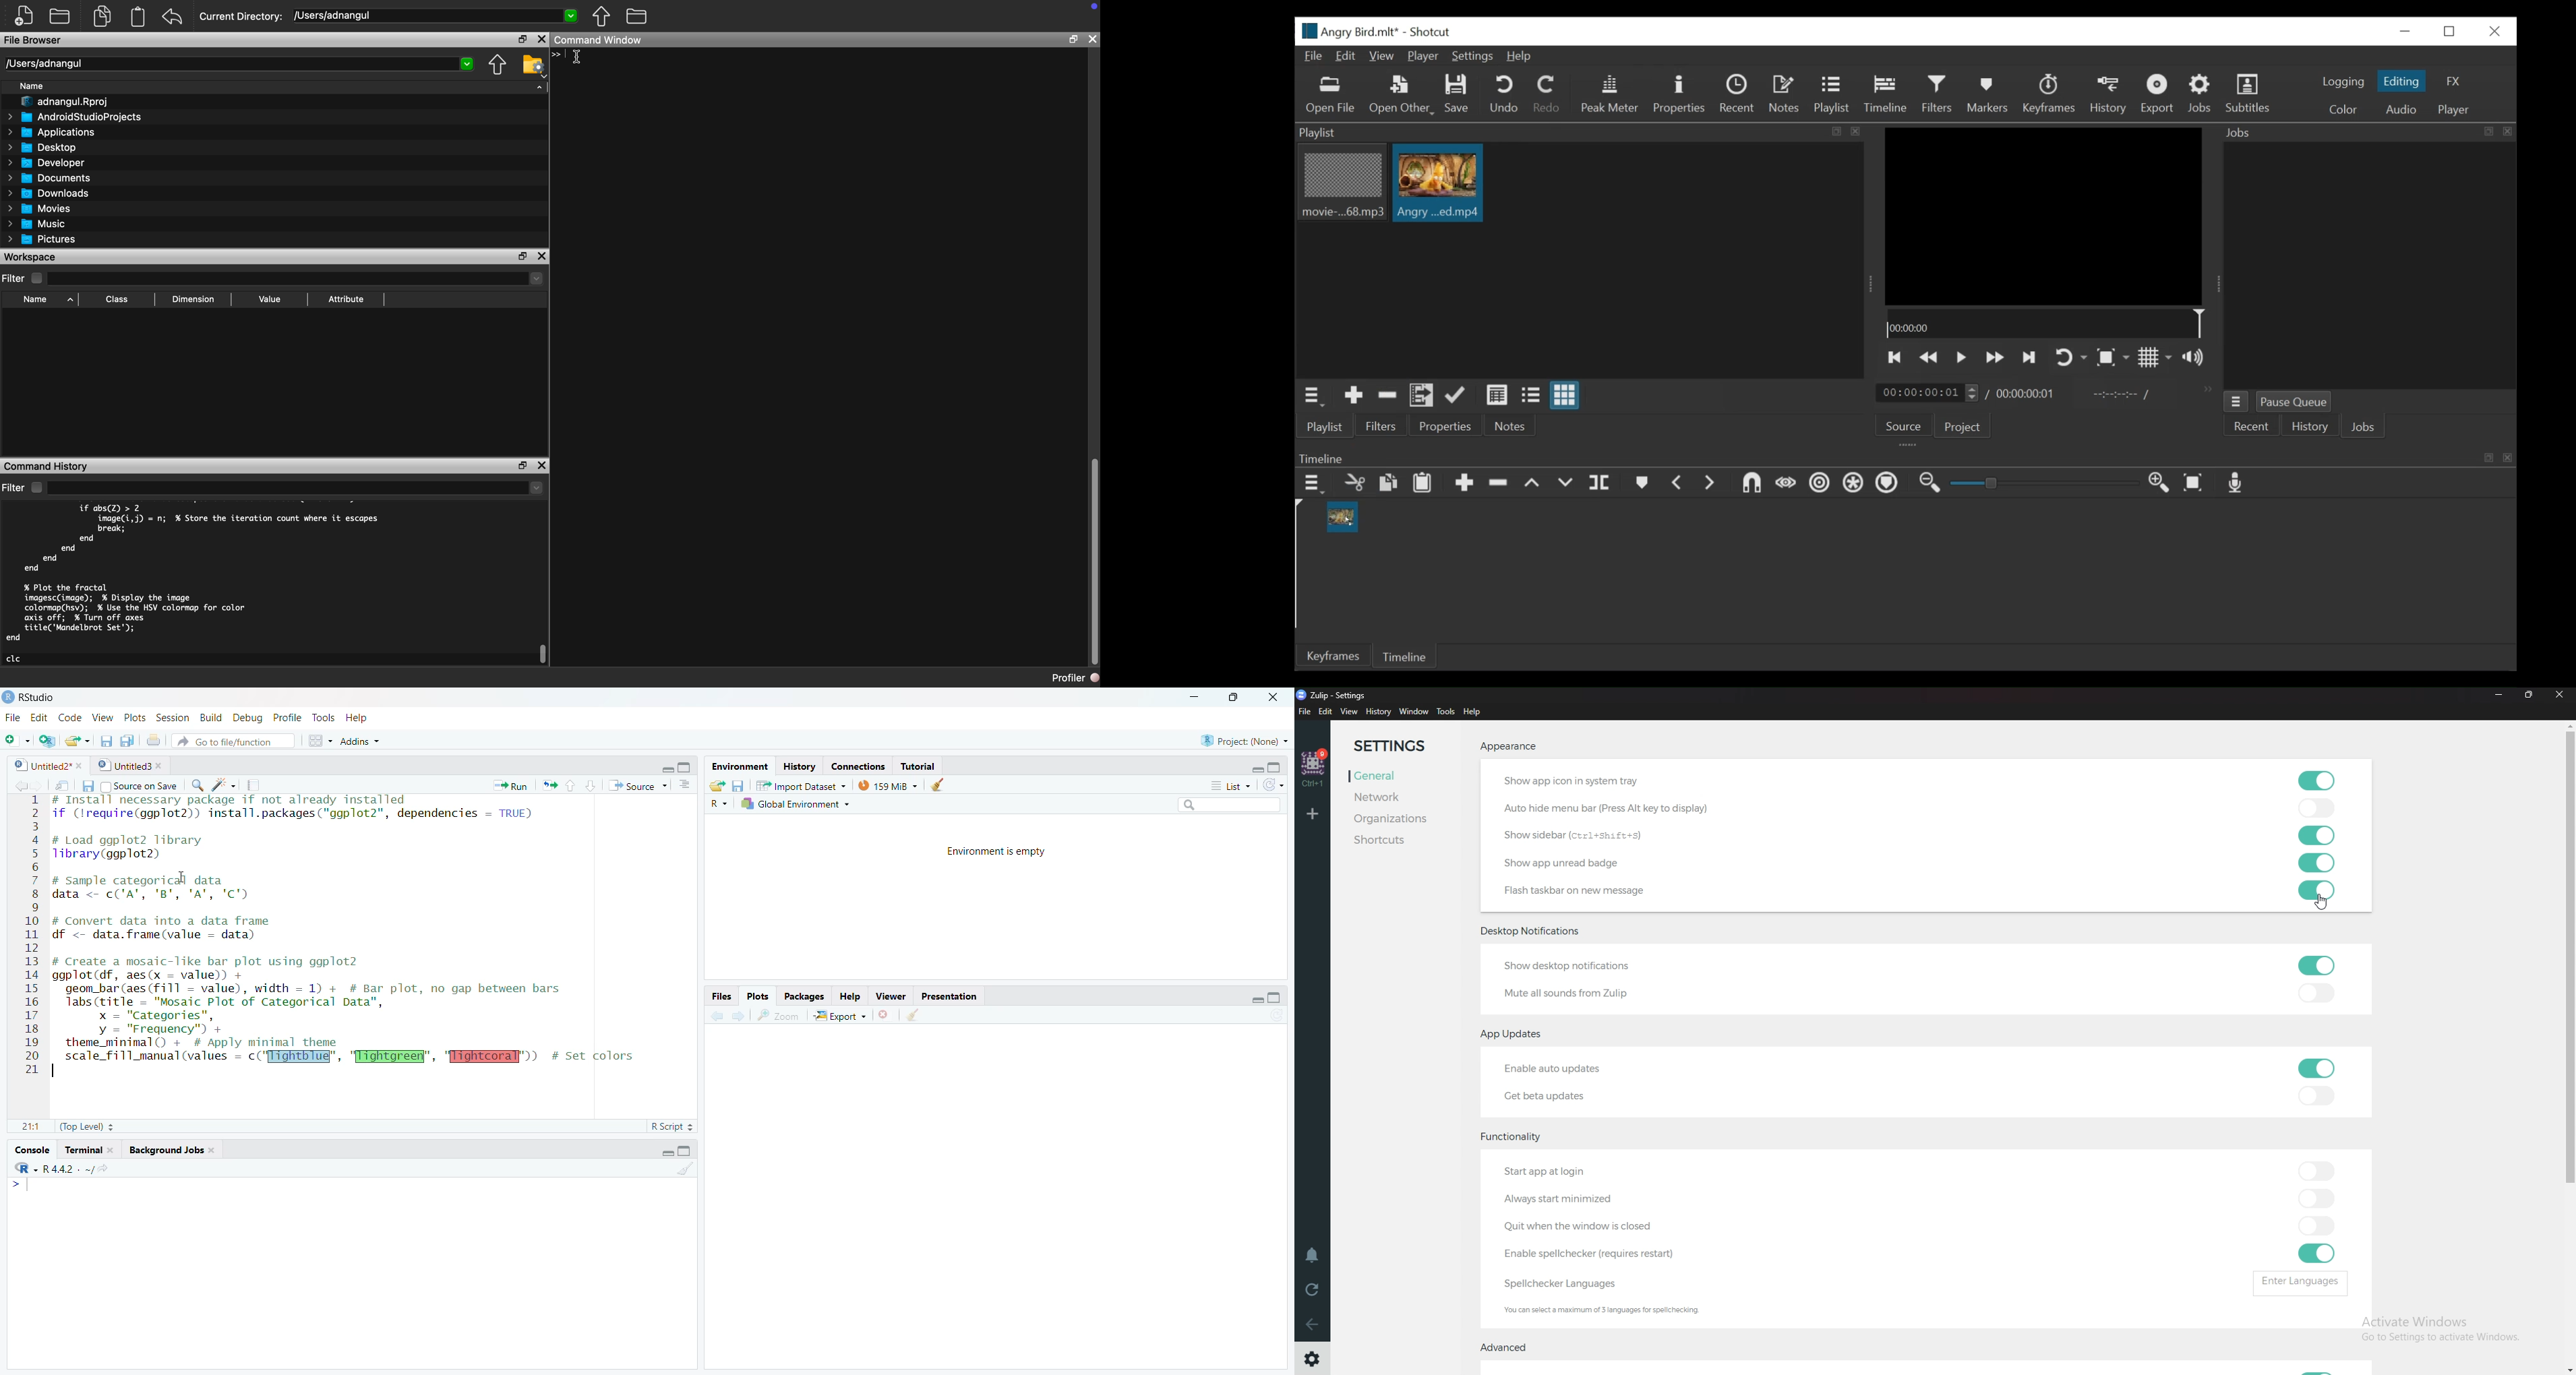 This screenshot has width=2576, height=1400. Describe the element at coordinates (210, 719) in the screenshot. I see `Build` at that location.